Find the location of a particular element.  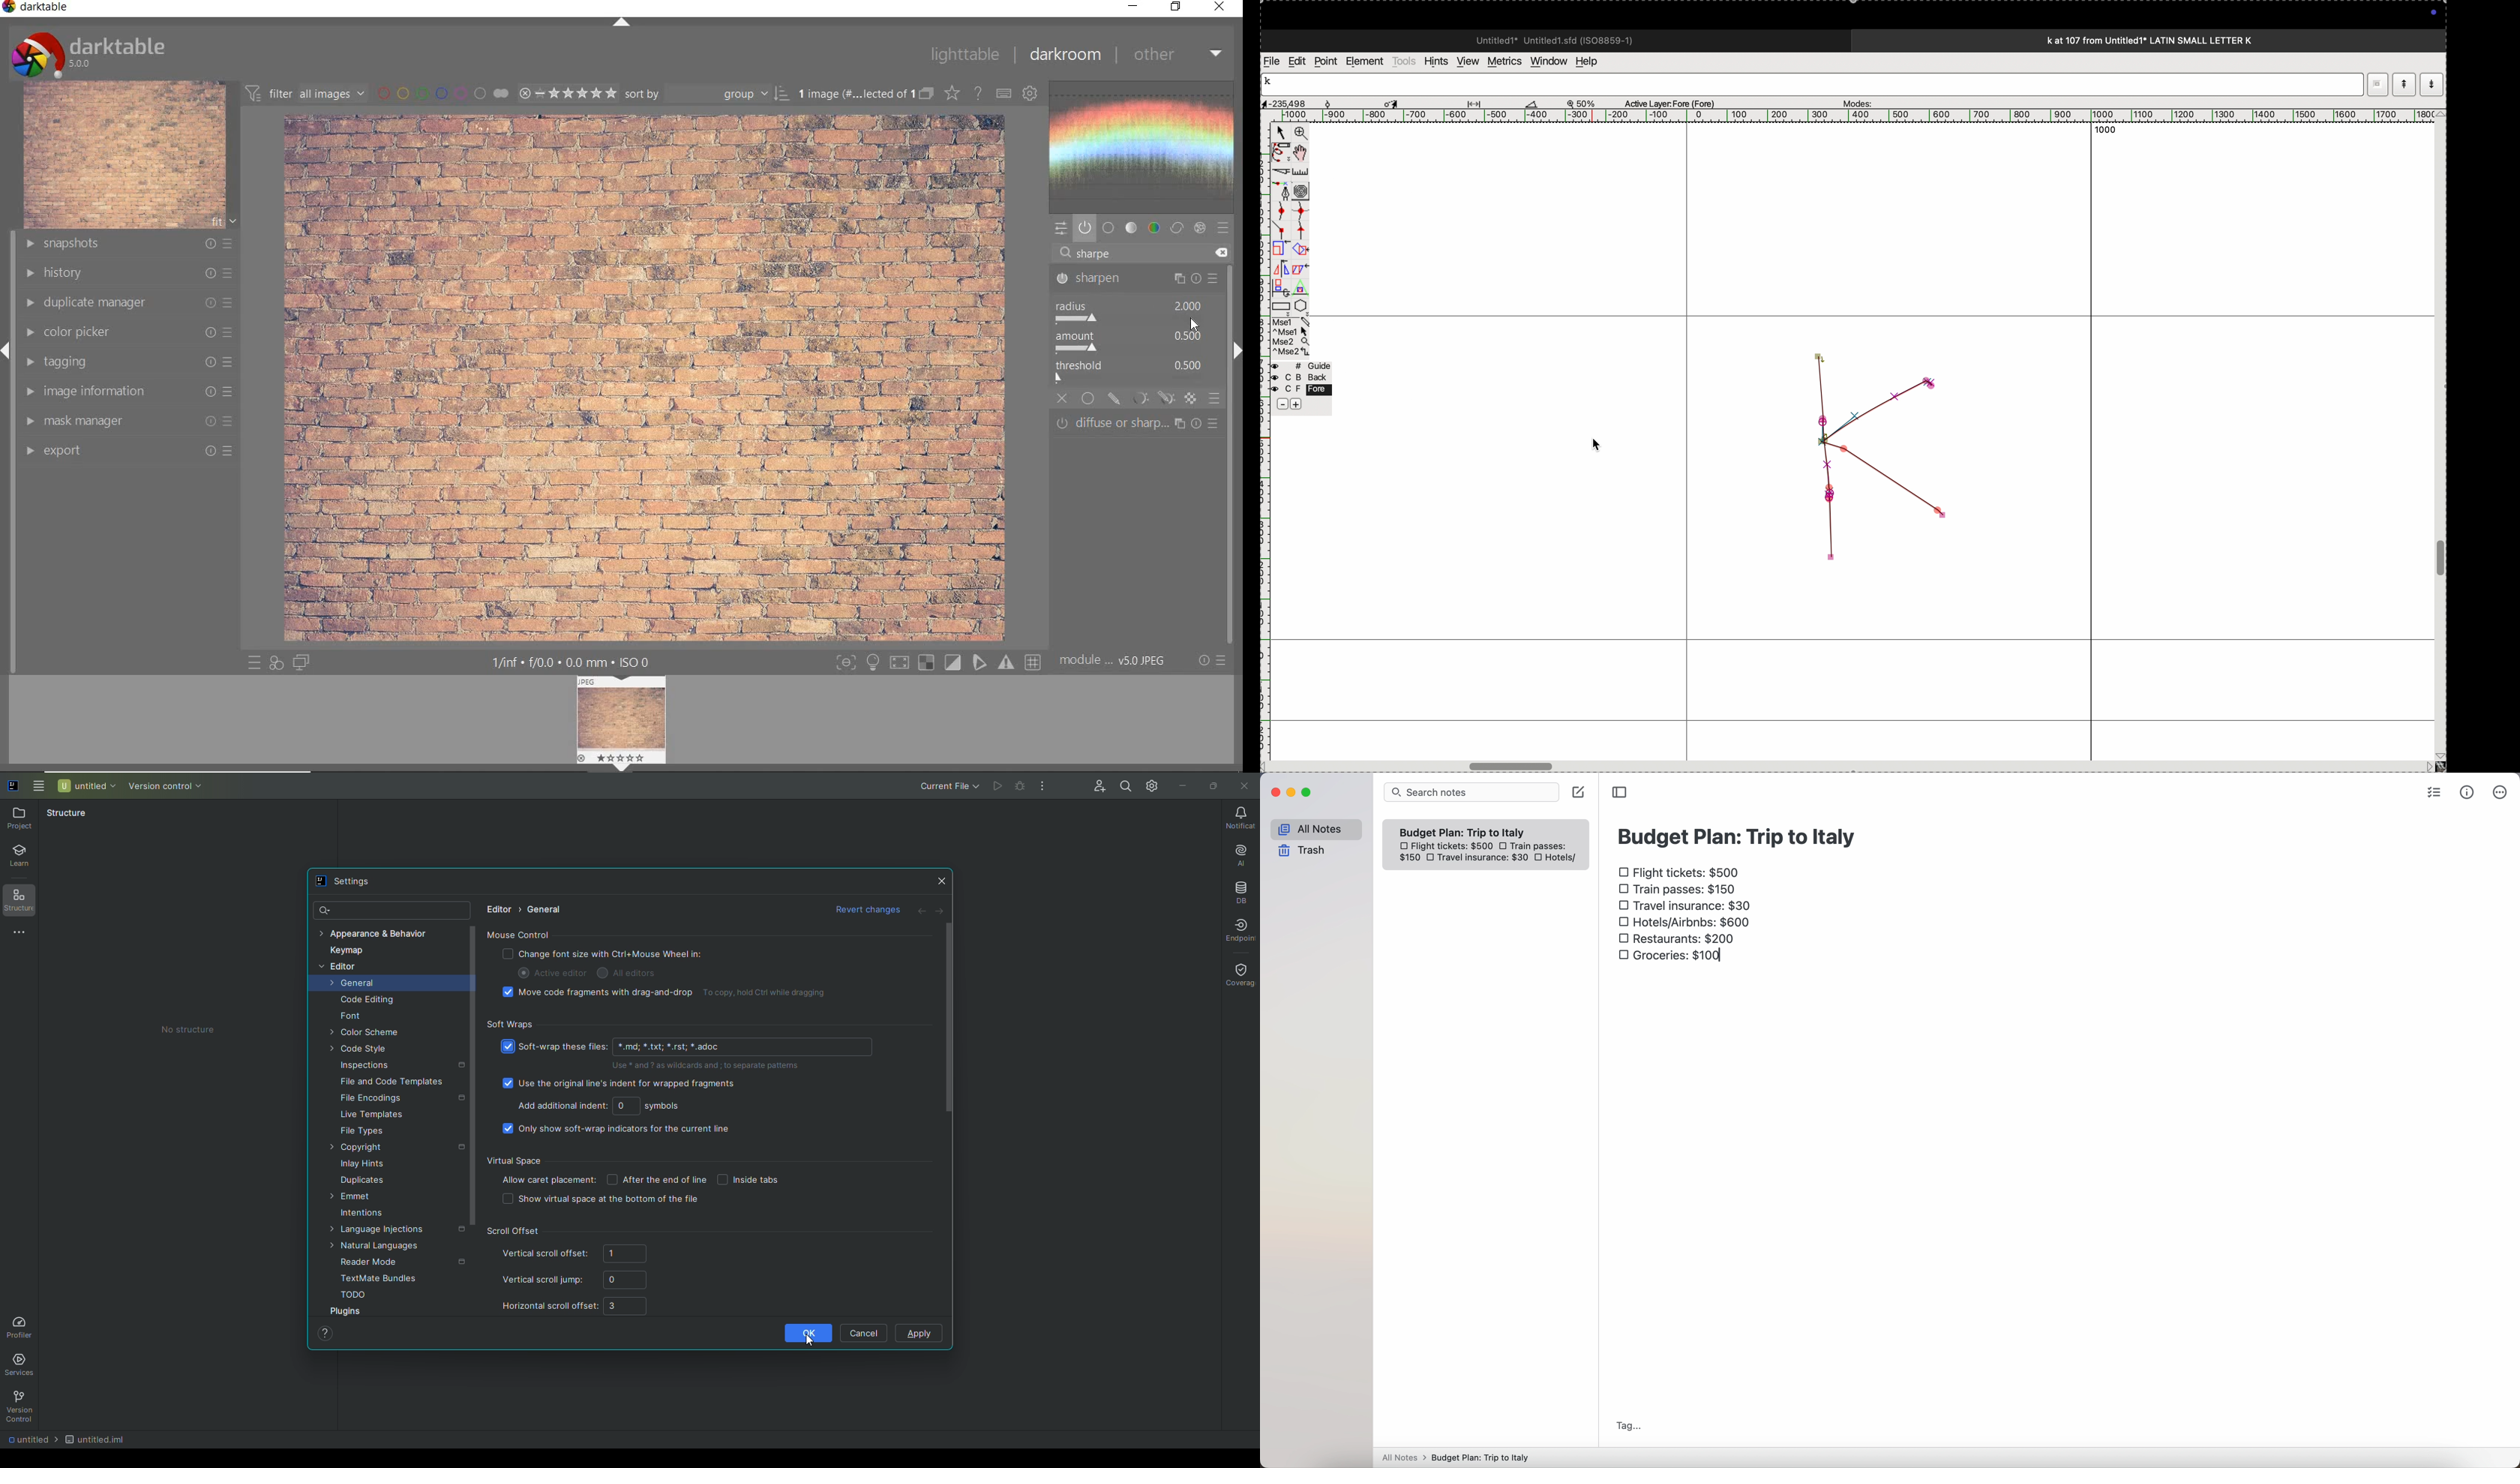

zoom is located at coordinates (1586, 103).